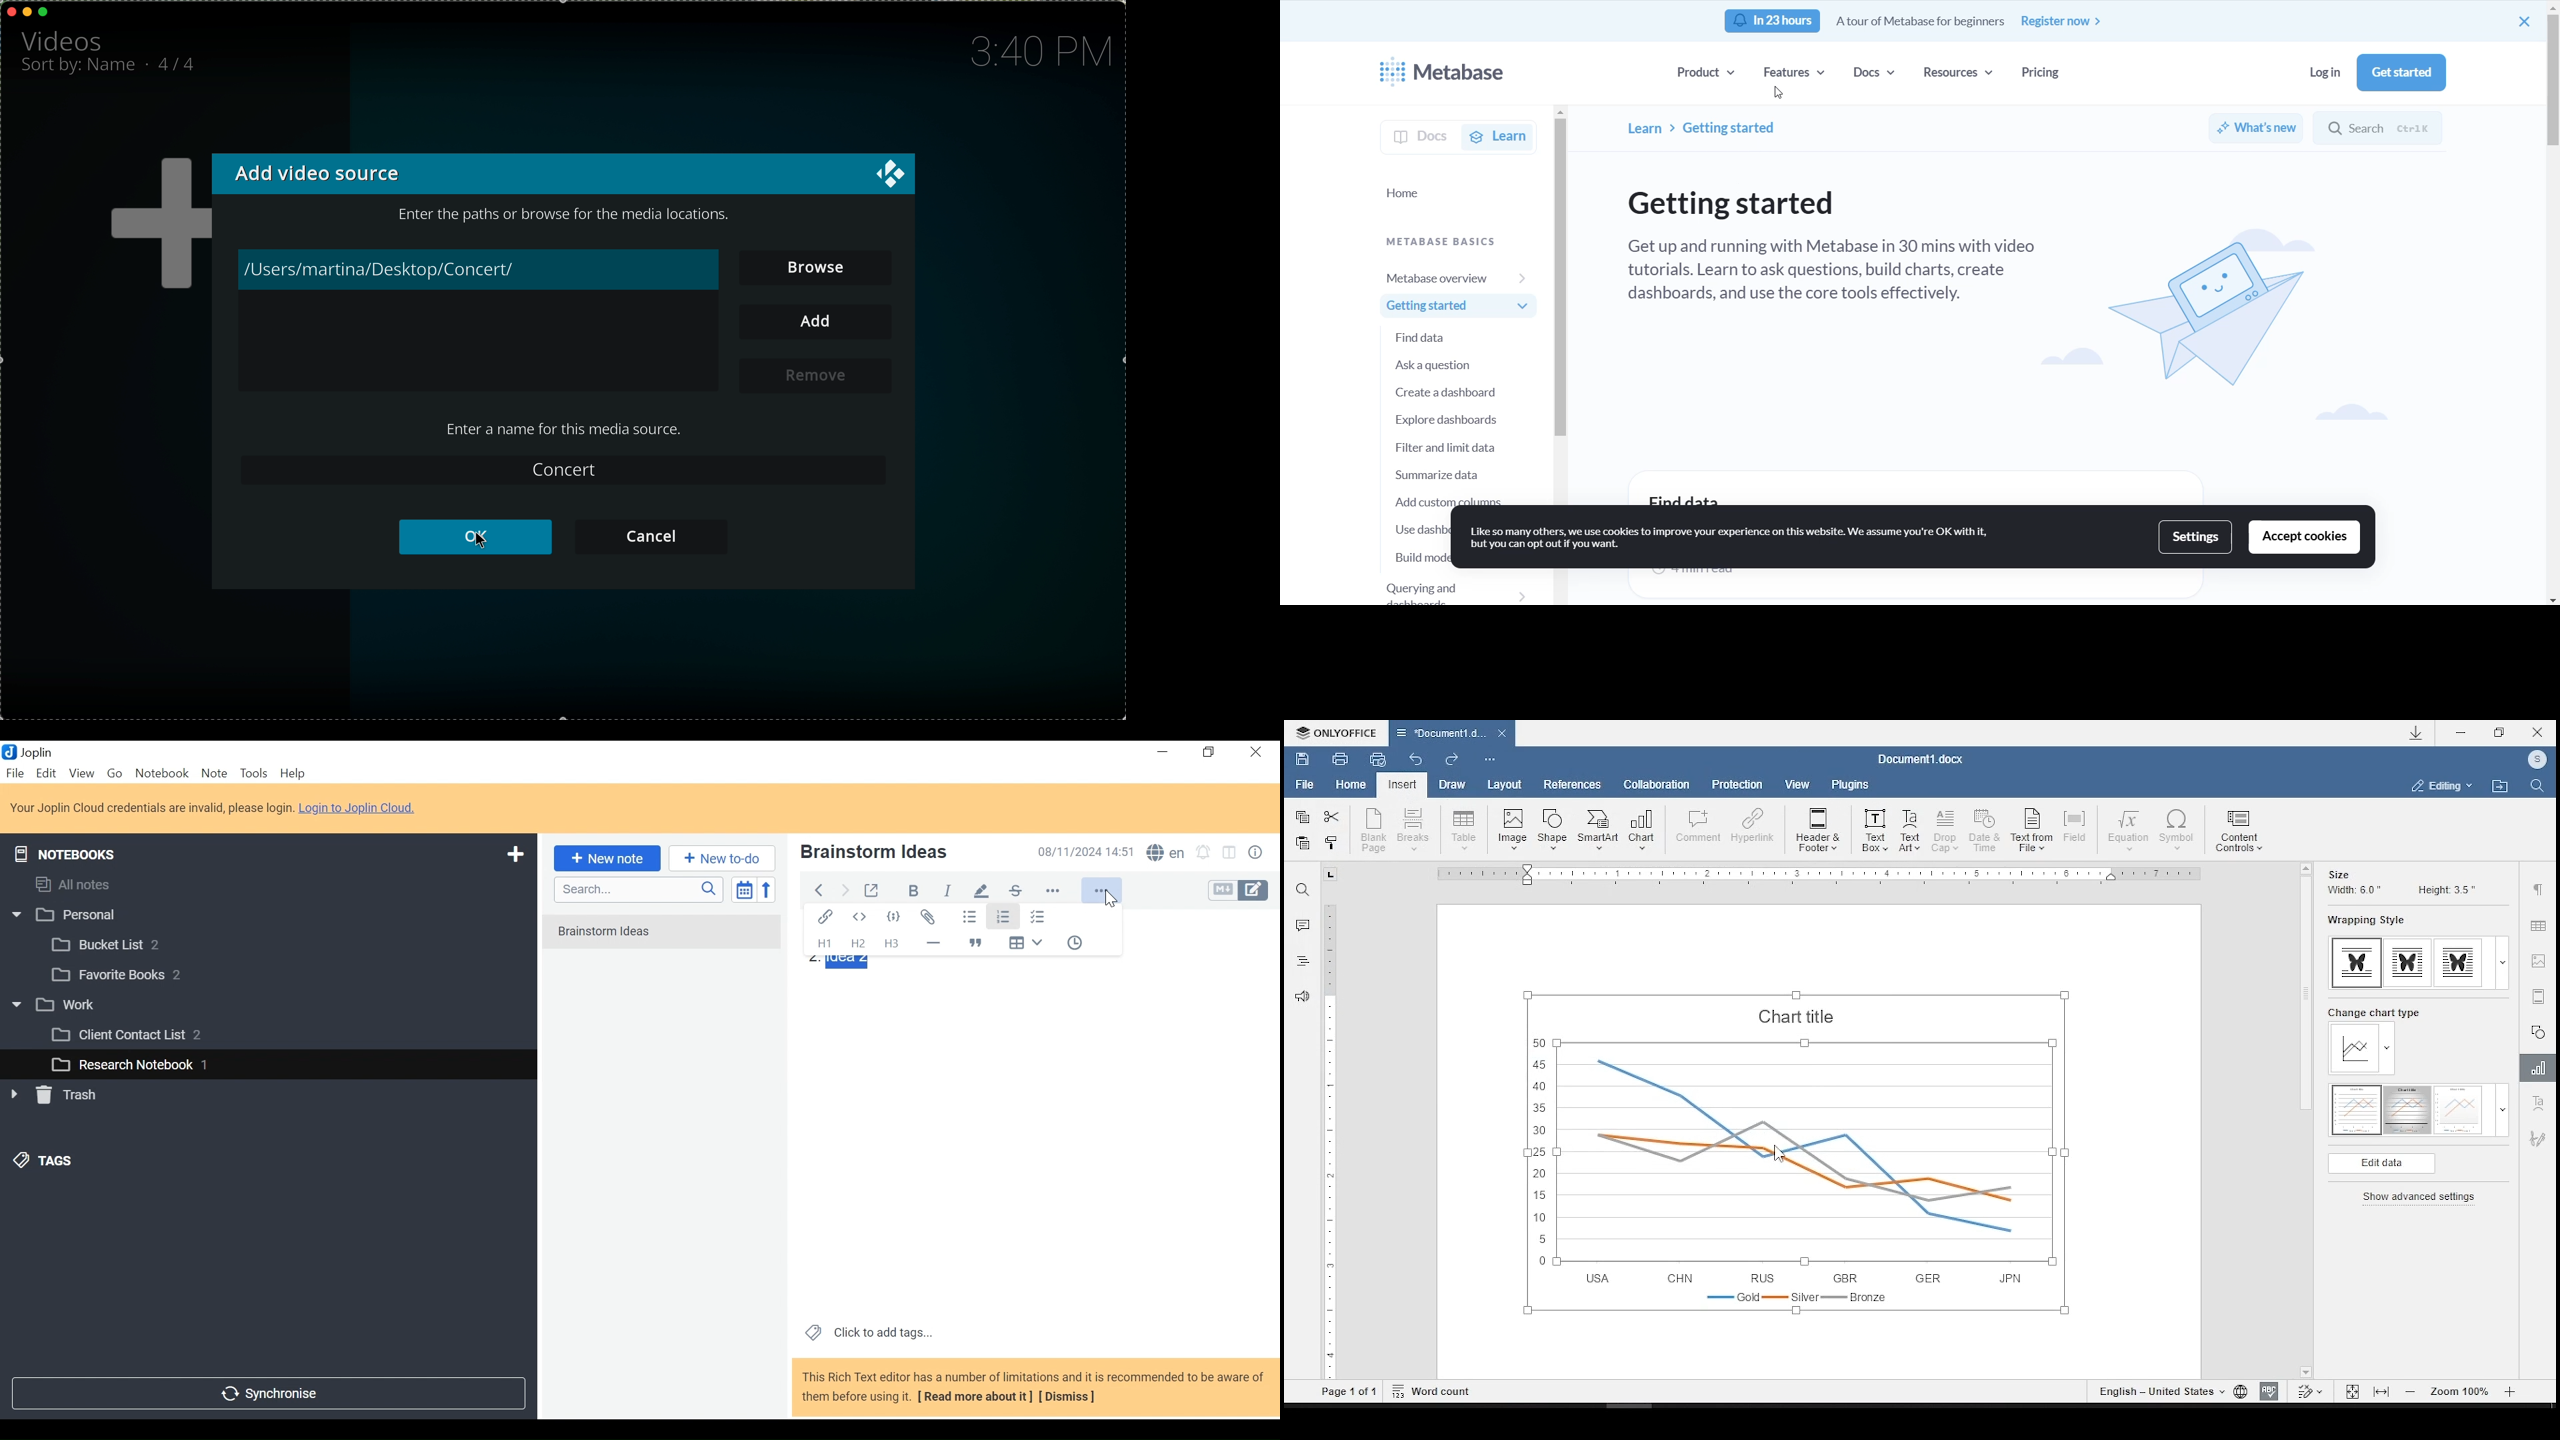 This screenshot has width=2576, height=1456. Describe the element at coordinates (253, 773) in the screenshot. I see `Tools` at that location.